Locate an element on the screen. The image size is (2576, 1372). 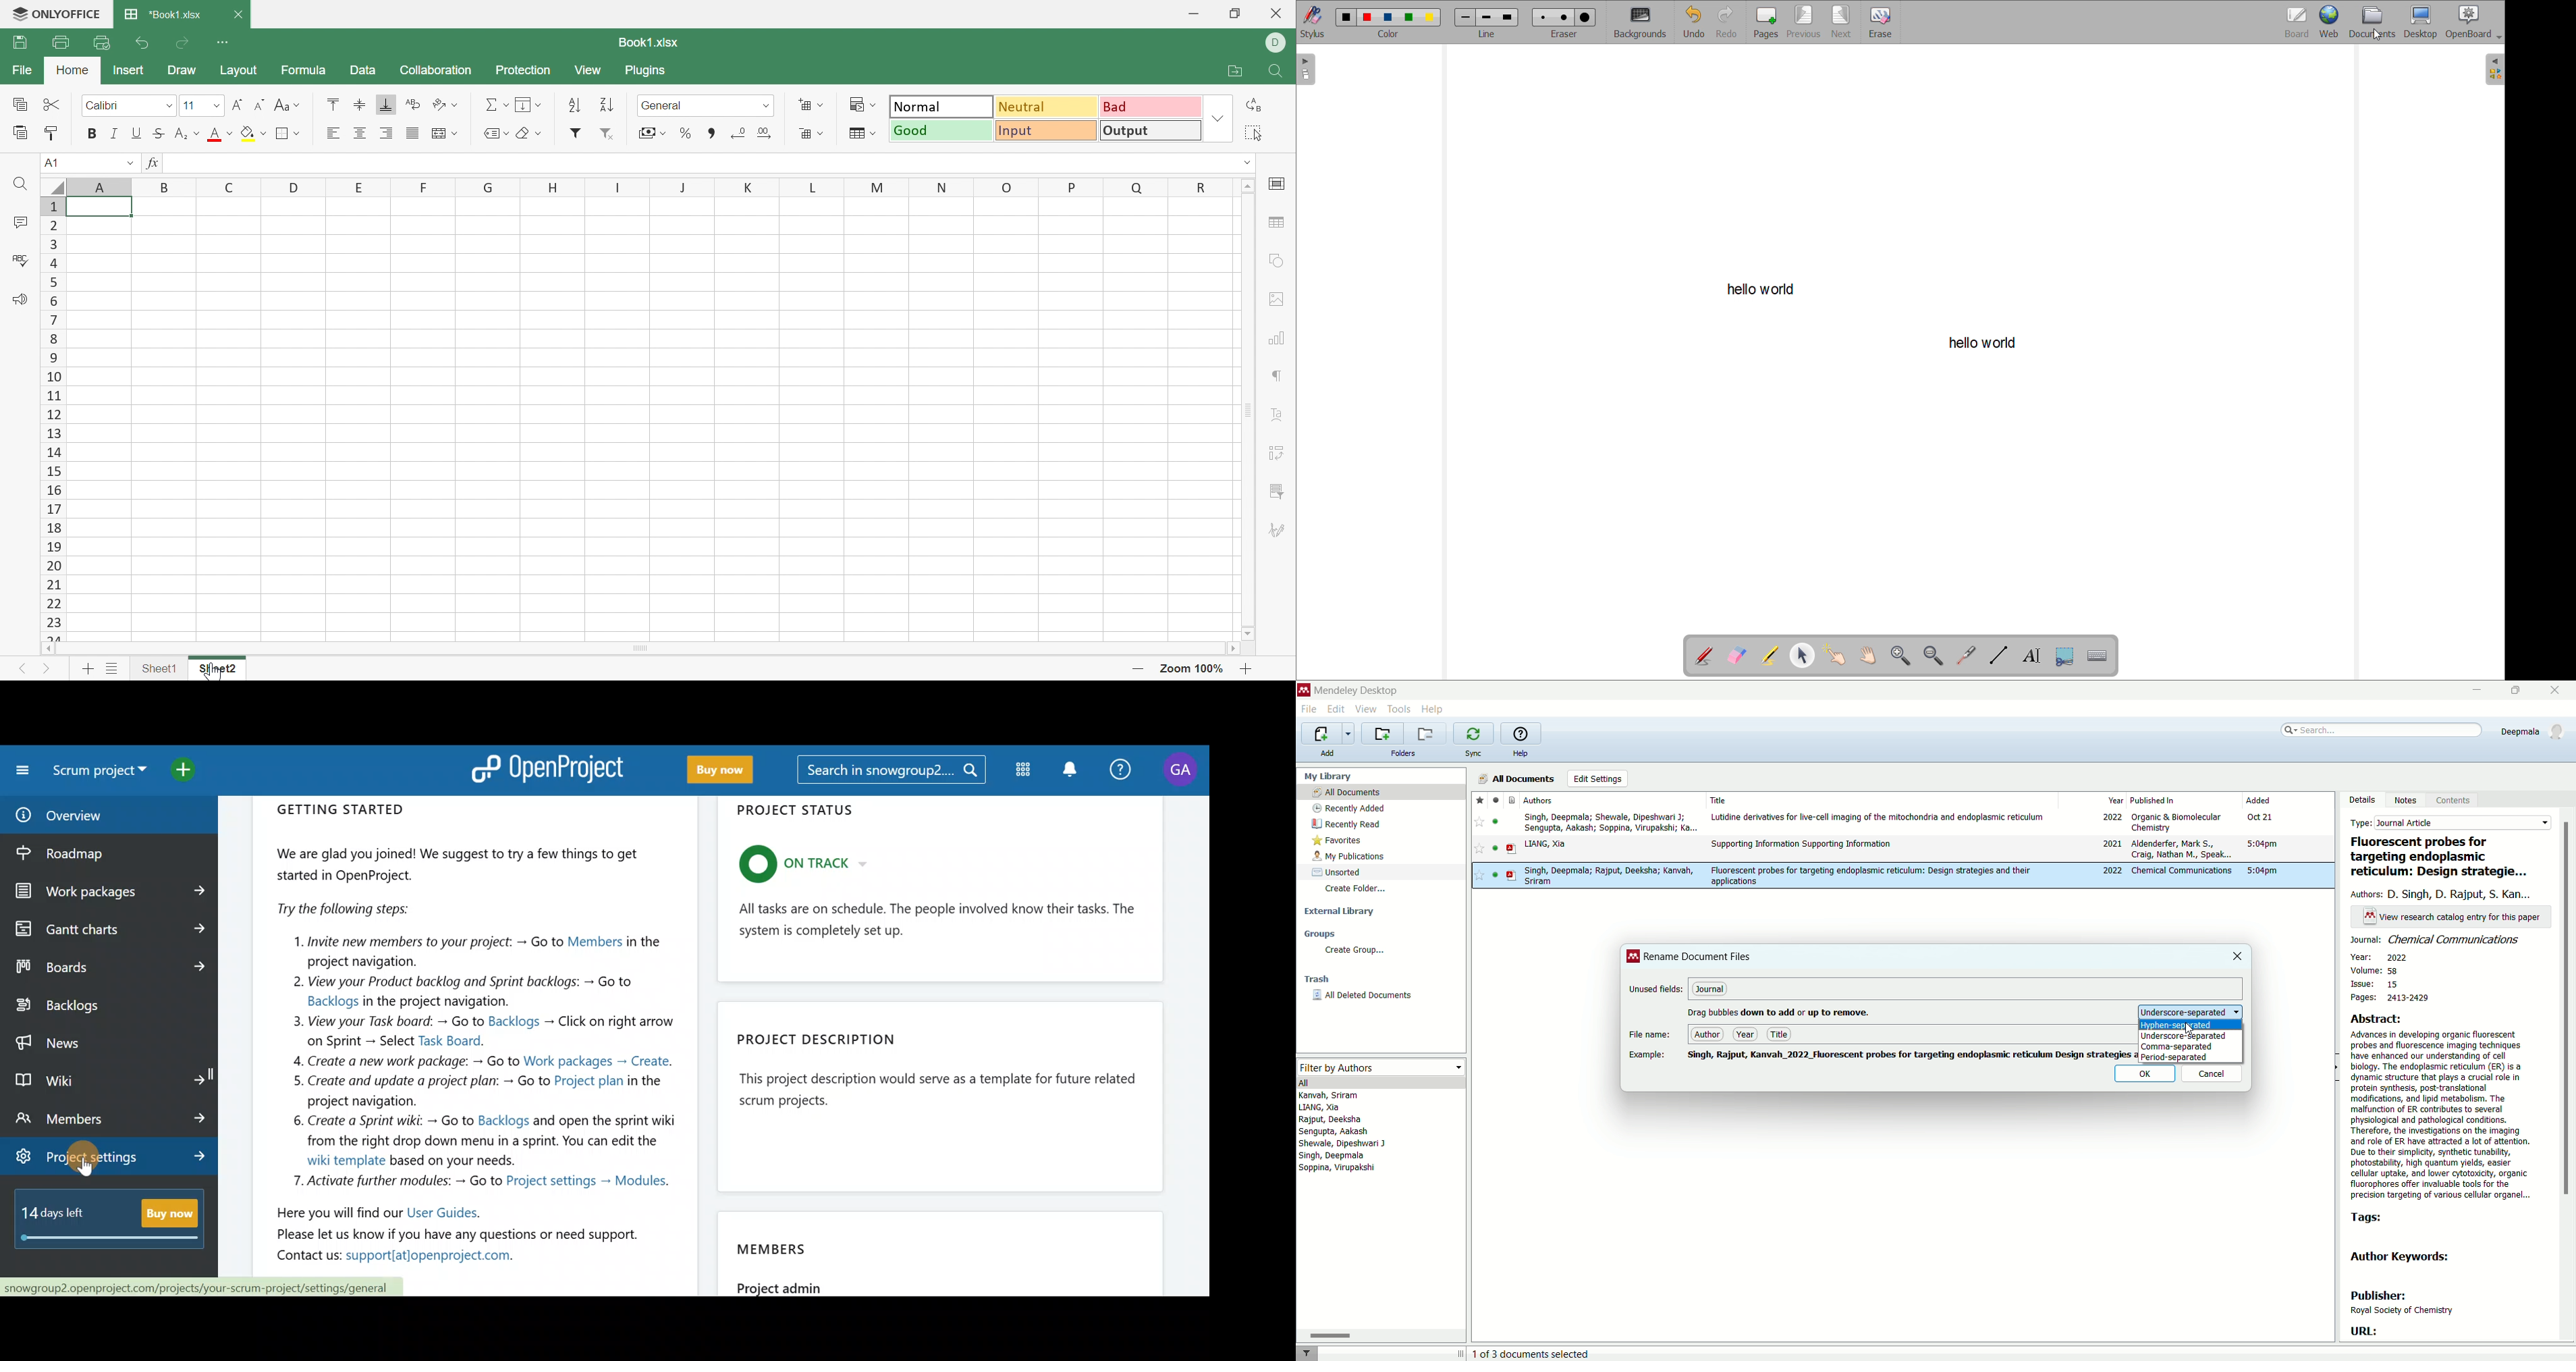
ok is located at coordinates (2143, 1074).